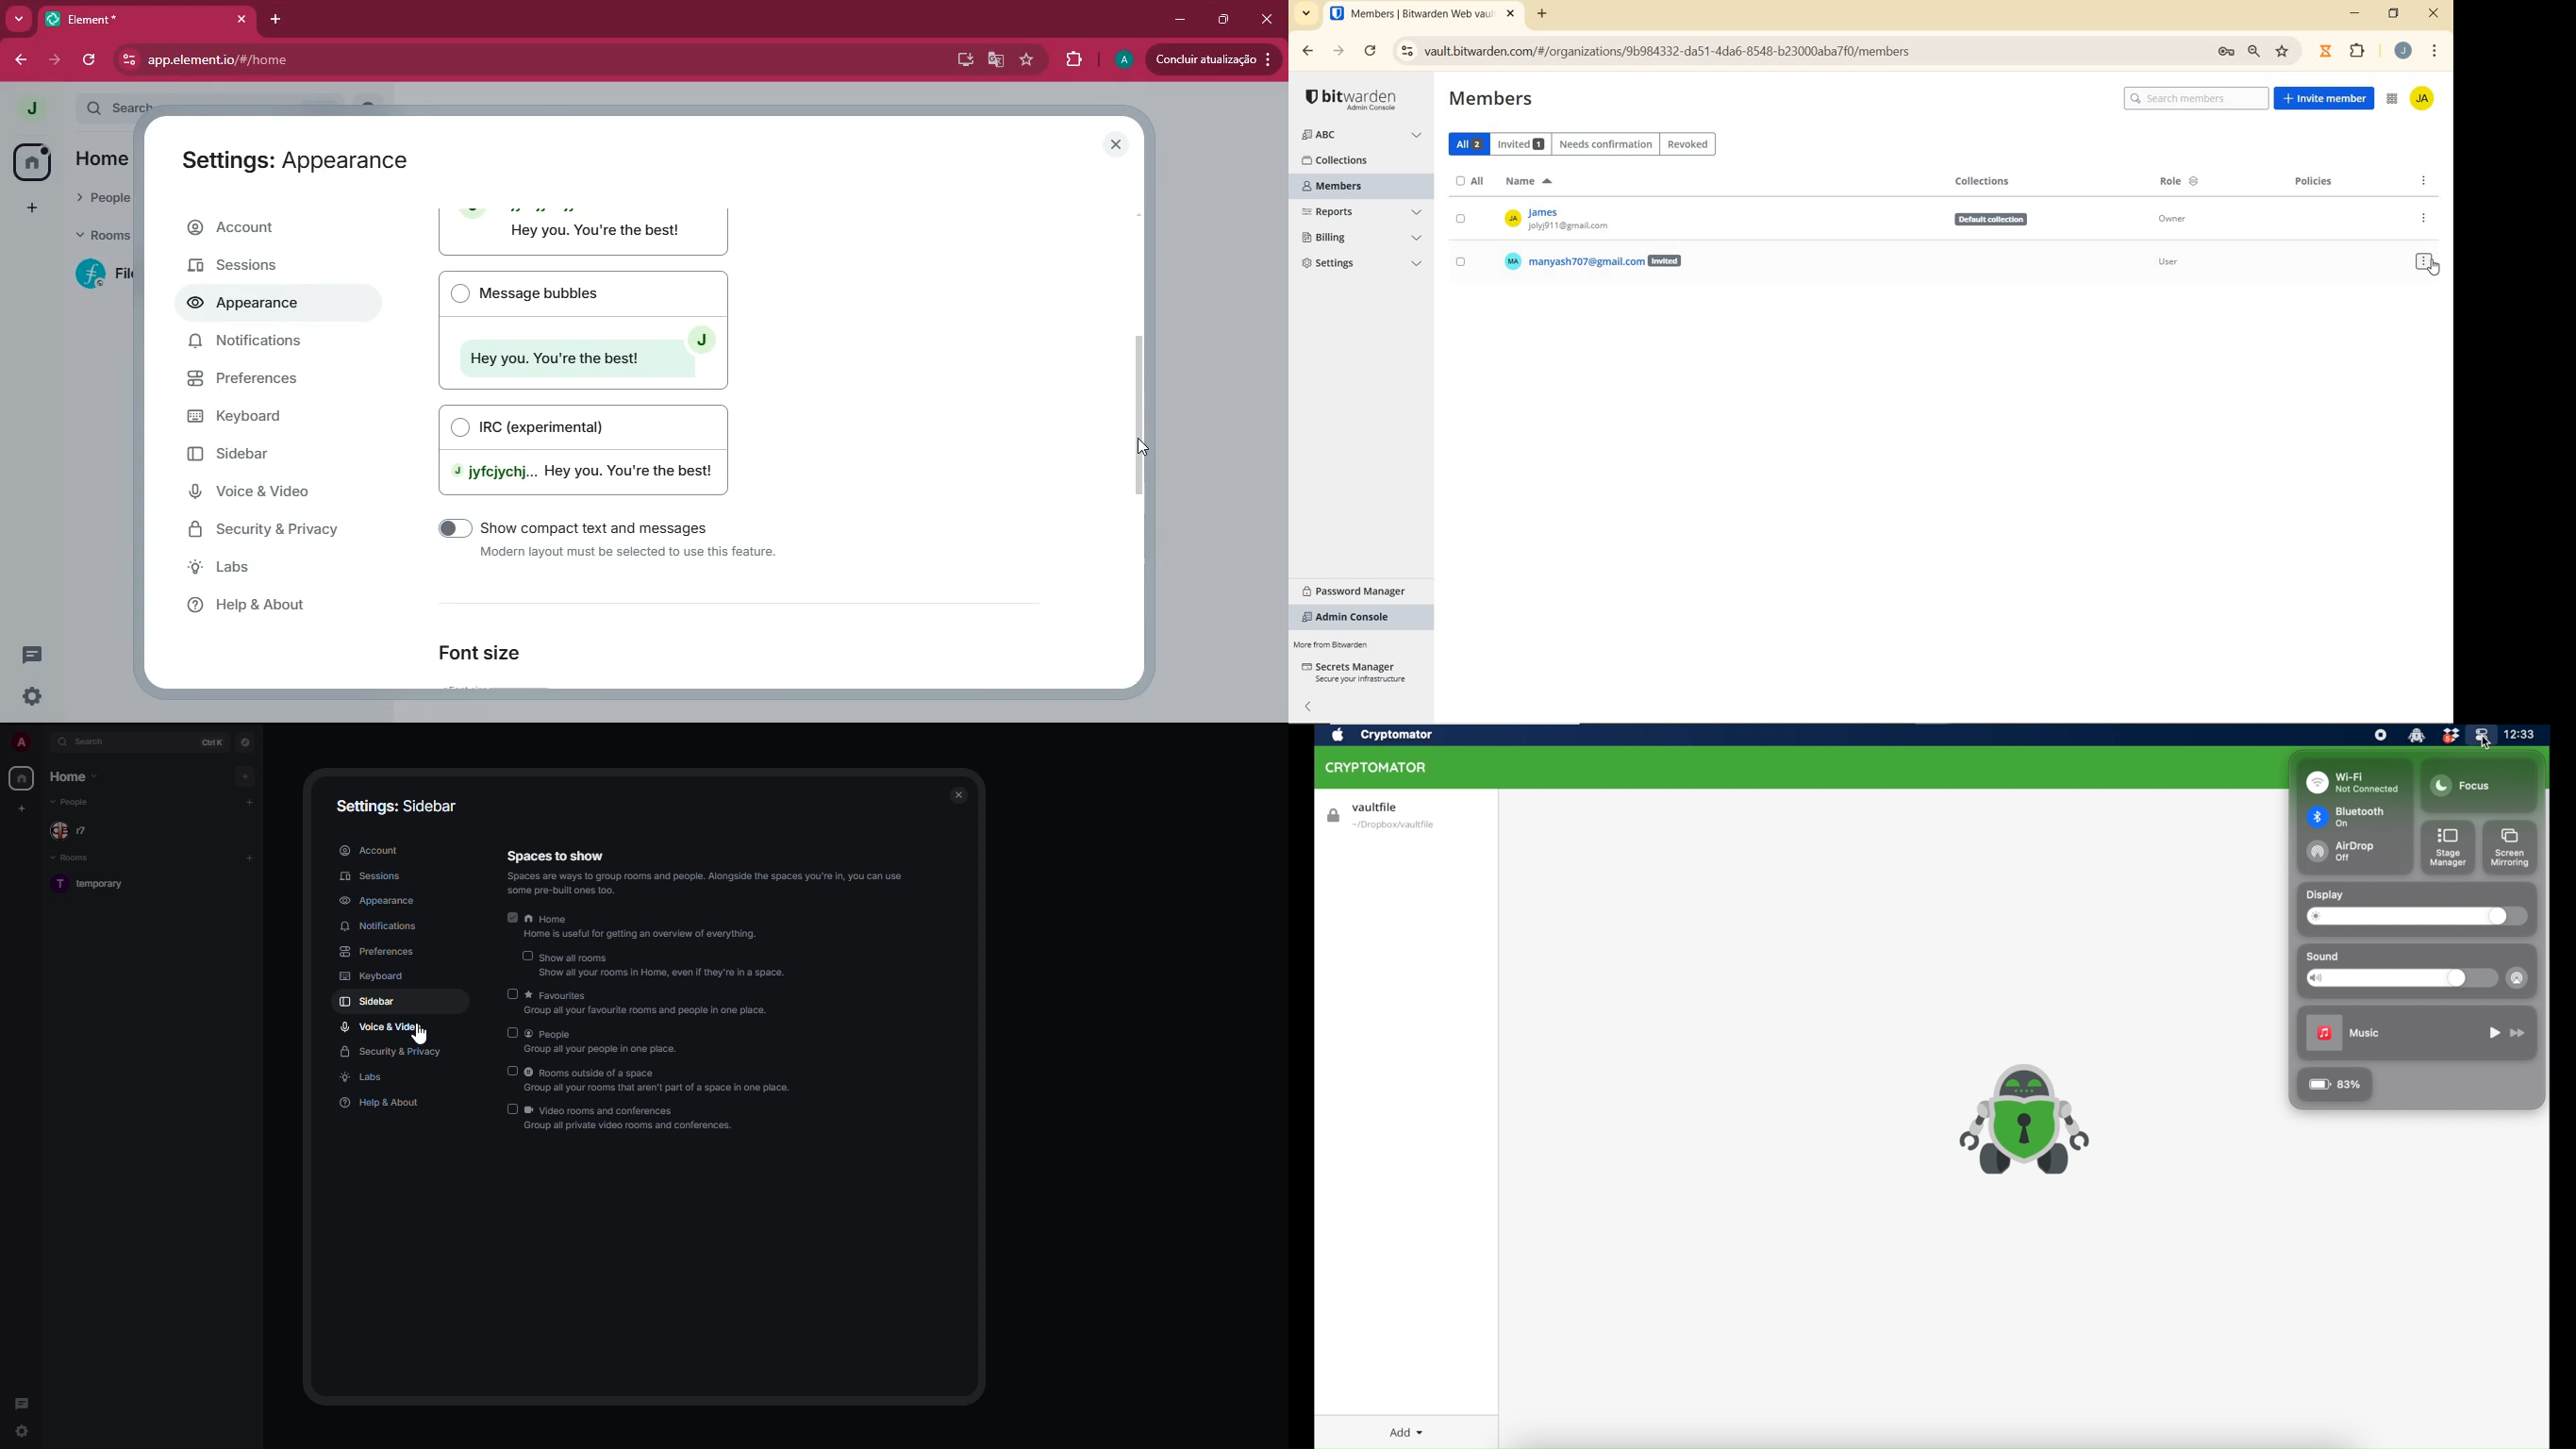 This screenshot has height=1456, width=2576. I want to click on favorites, so click(617, 996).